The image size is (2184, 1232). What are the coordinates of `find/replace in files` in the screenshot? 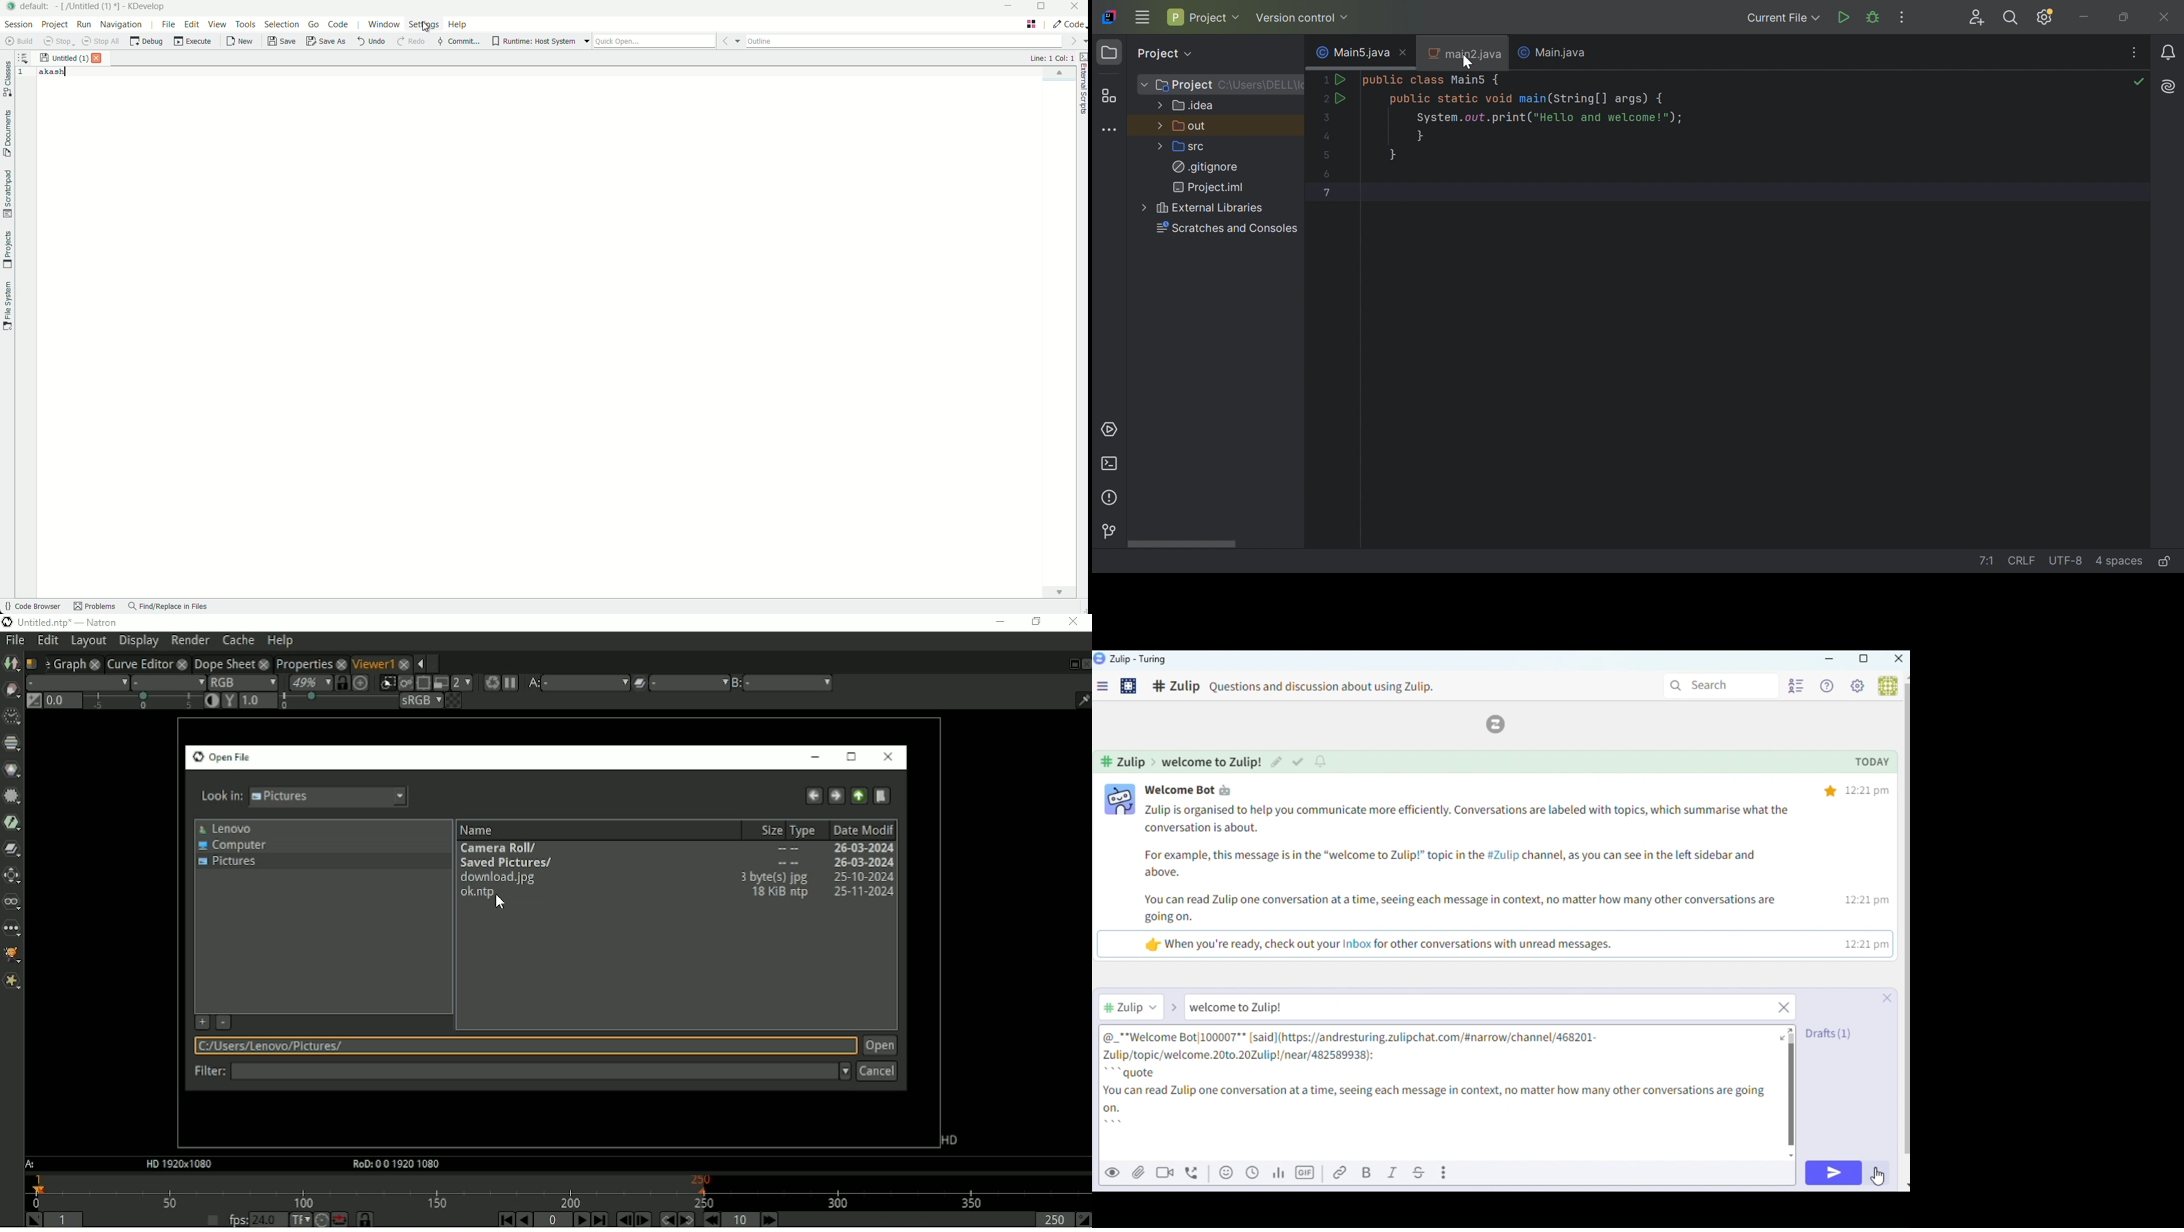 It's located at (168, 607).